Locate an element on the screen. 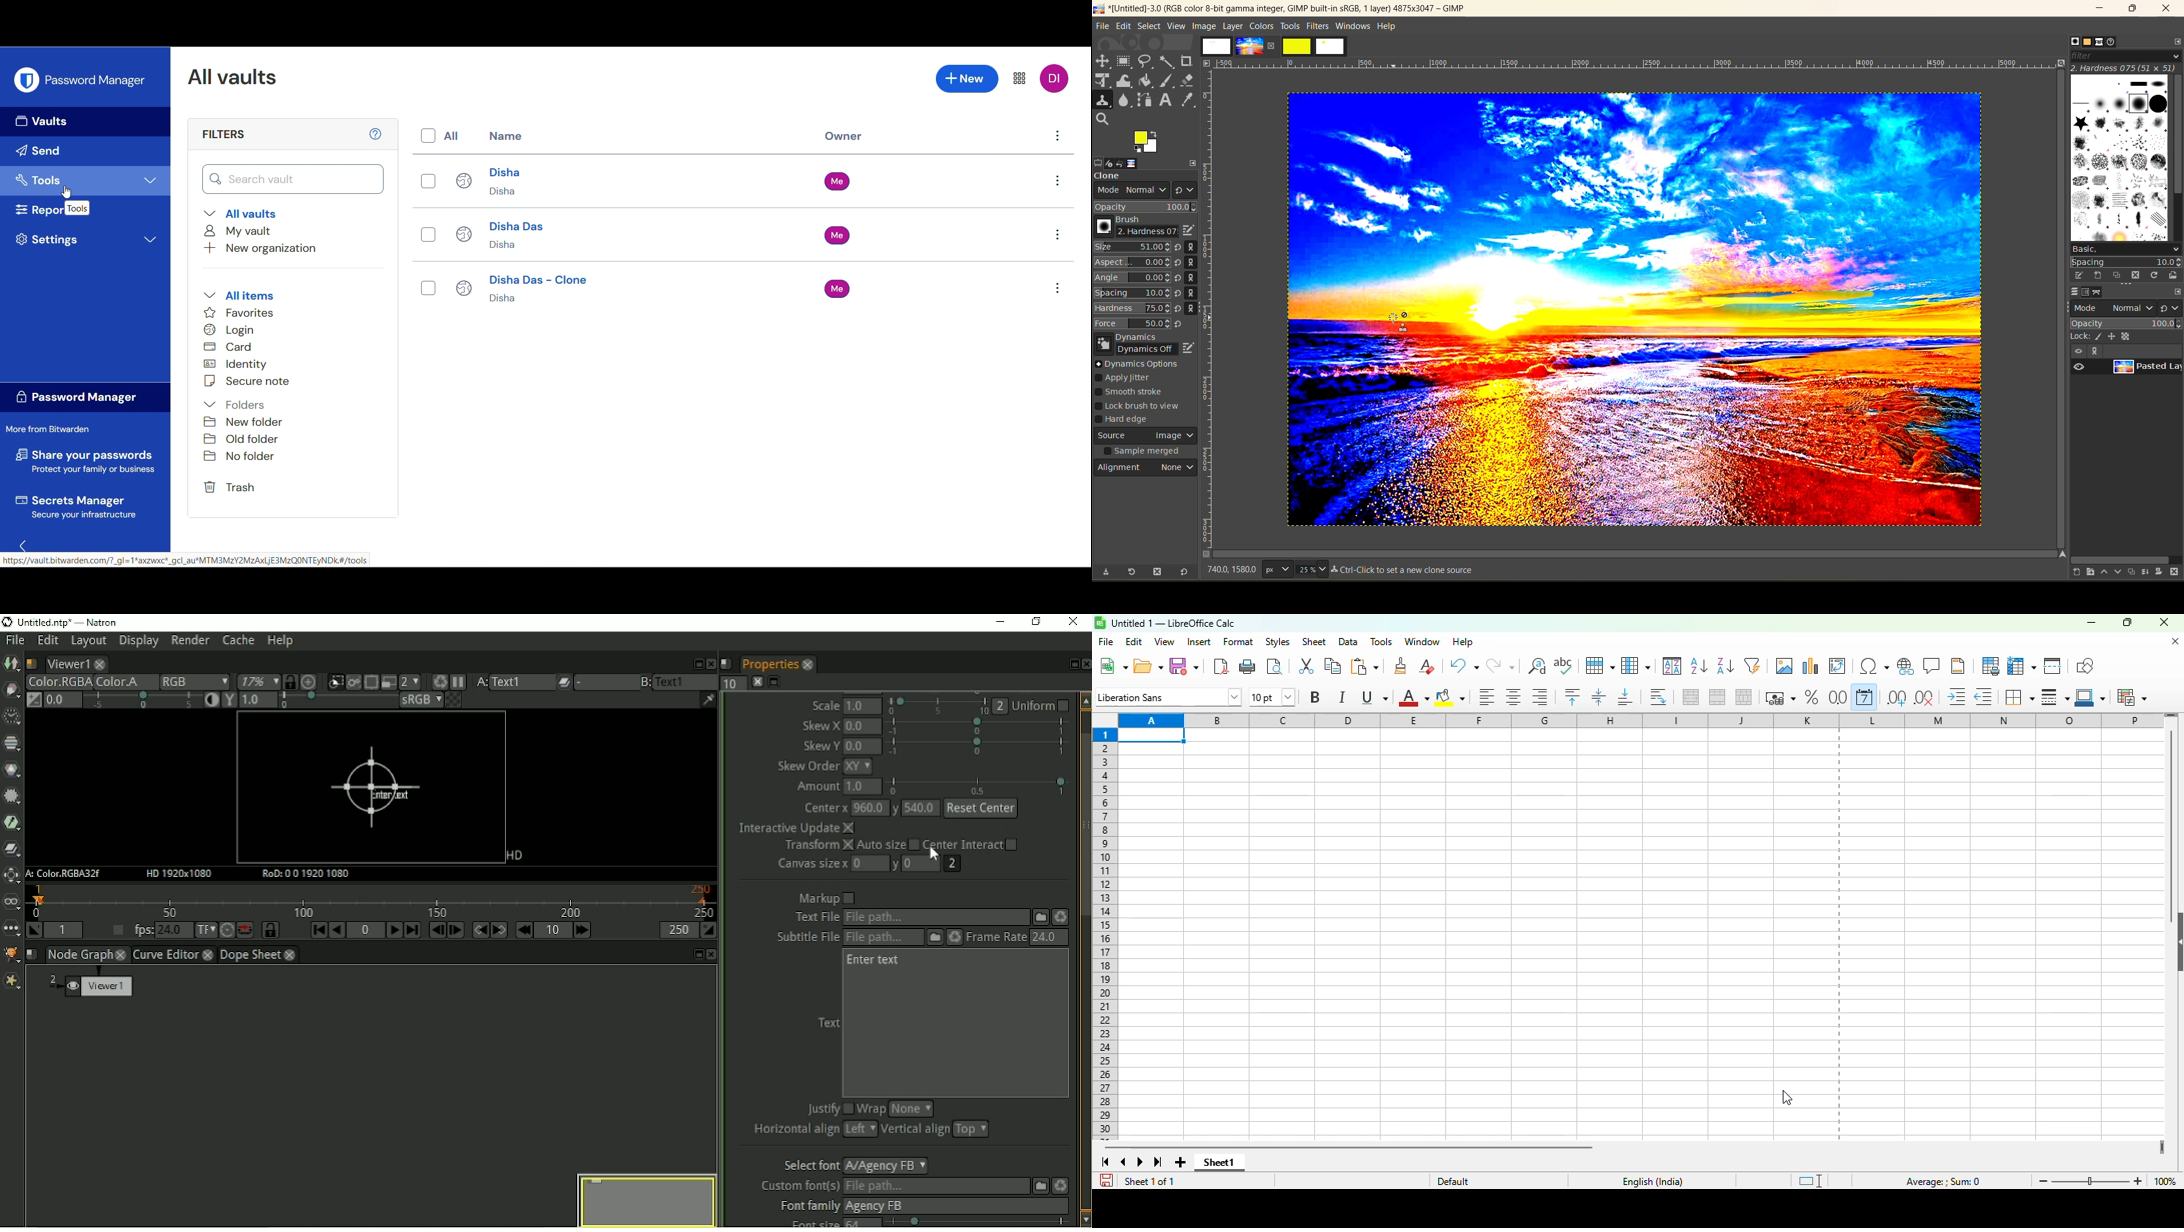 This screenshot has height=1232, width=2184. view is located at coordinates (1164, 641).